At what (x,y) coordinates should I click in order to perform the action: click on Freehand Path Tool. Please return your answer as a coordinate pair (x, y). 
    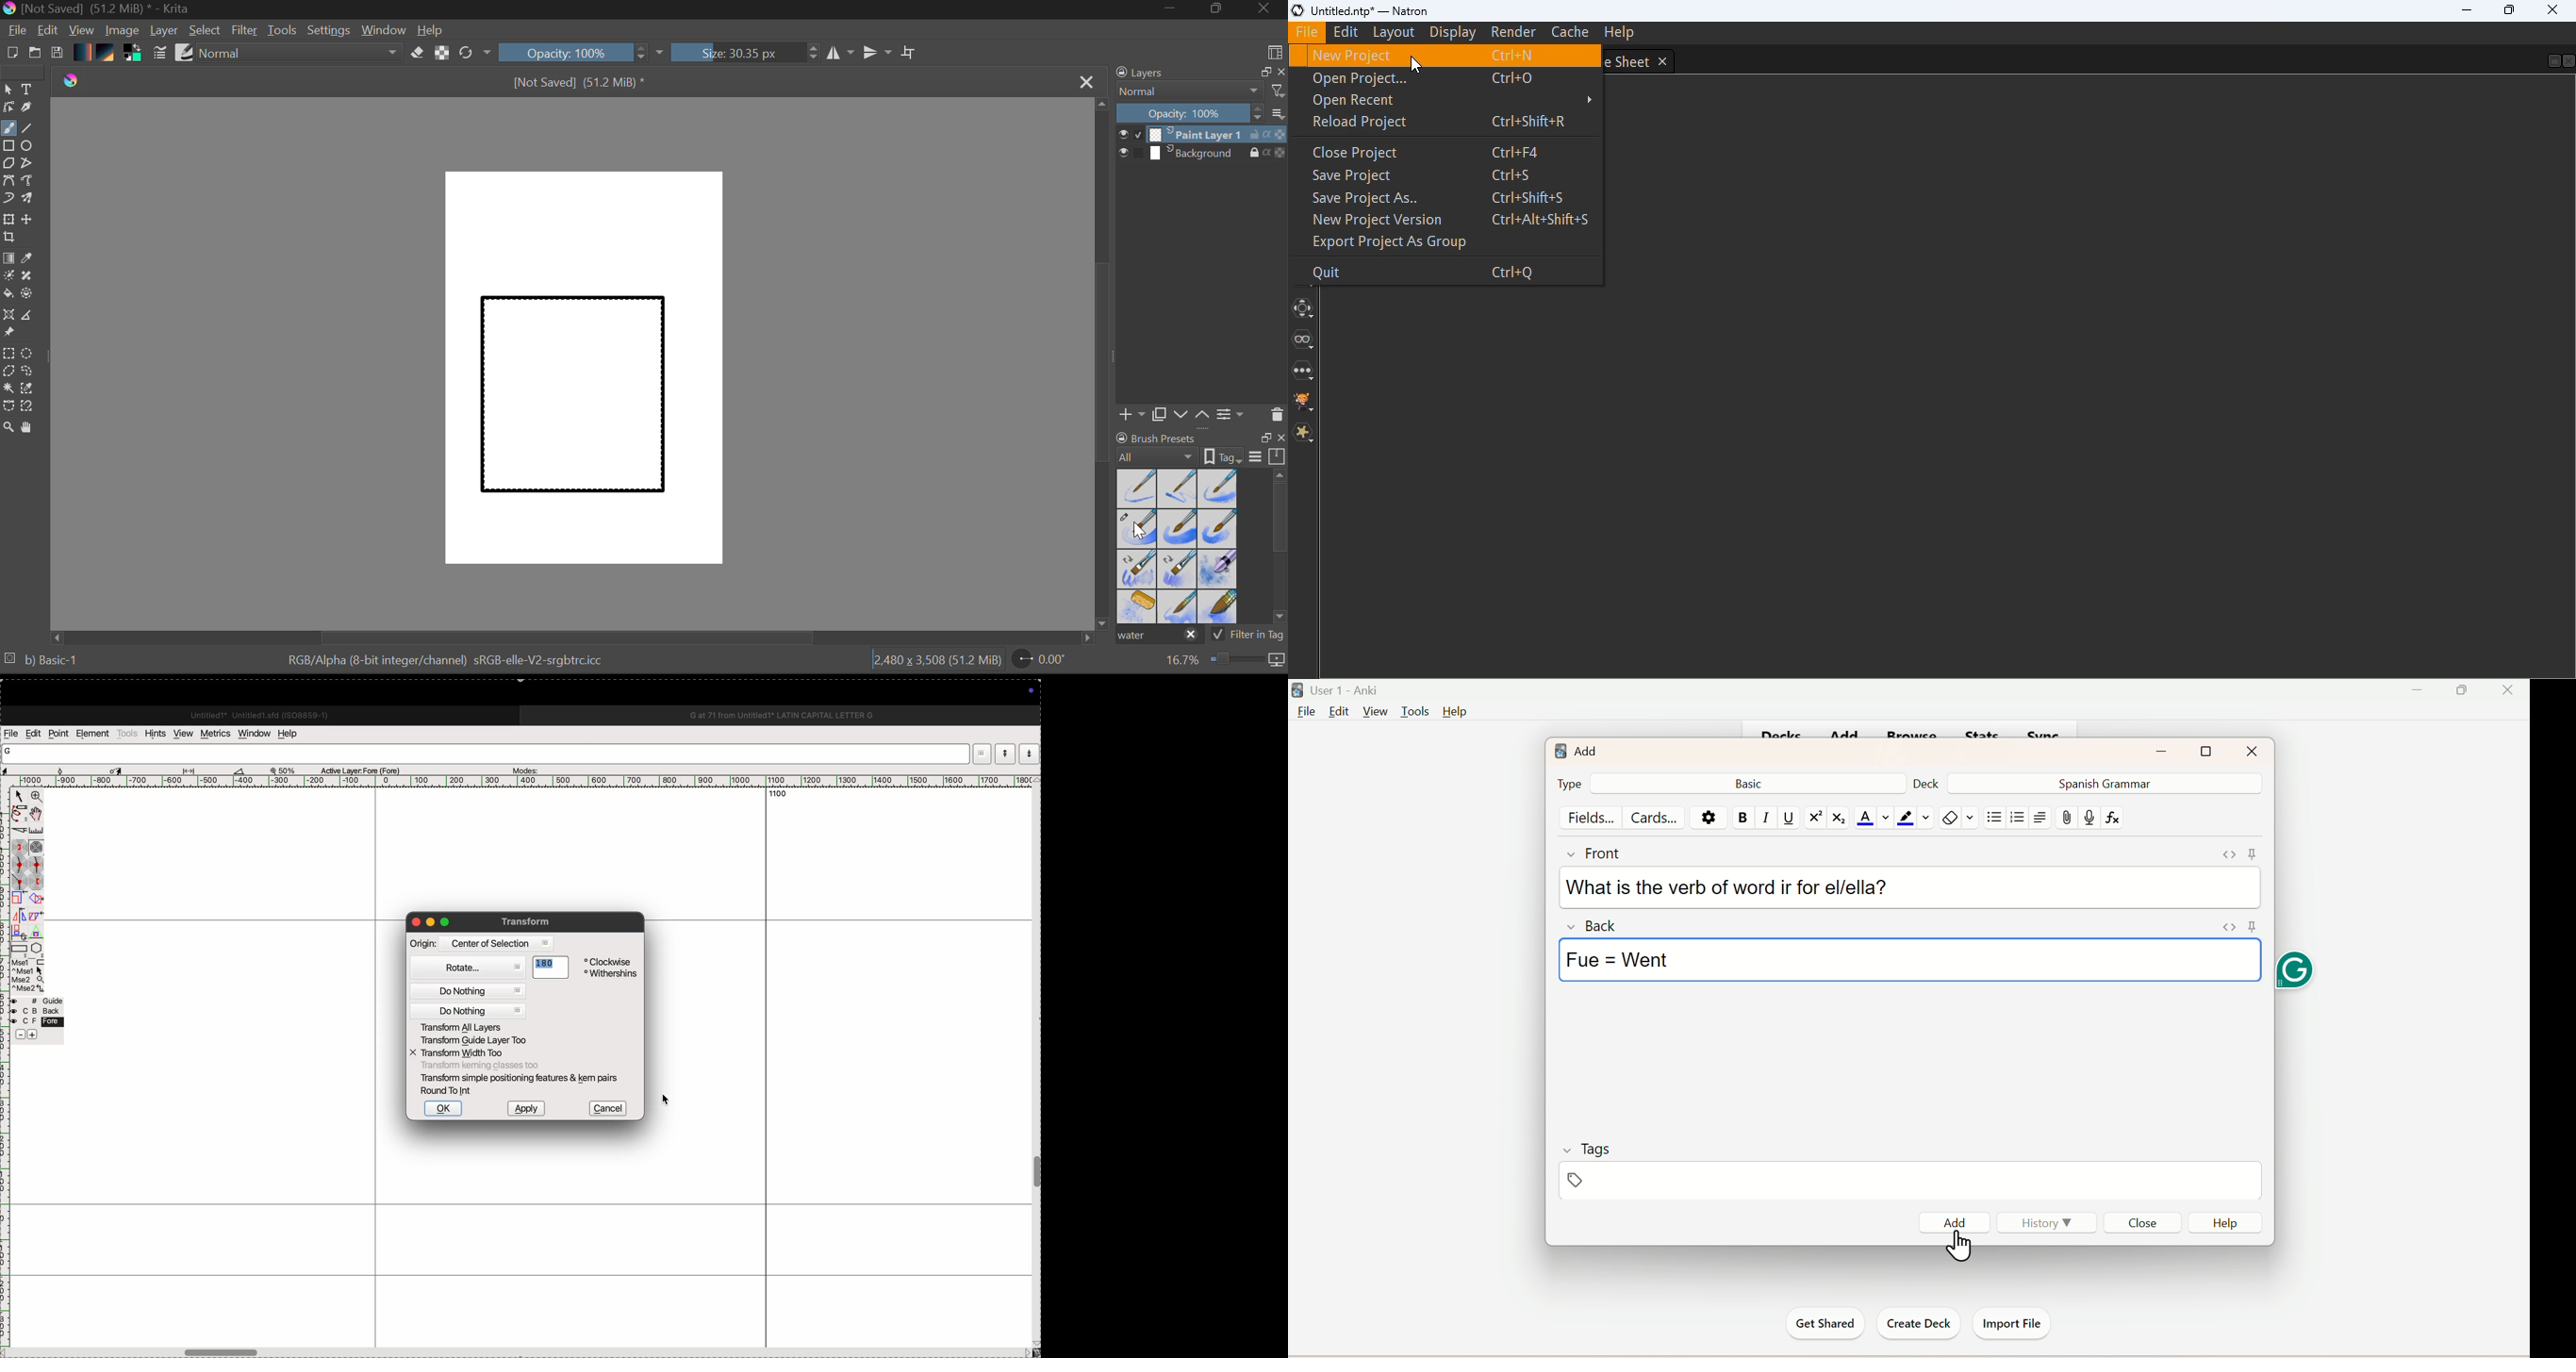
    Looking at the image, I should click on (26, 182).